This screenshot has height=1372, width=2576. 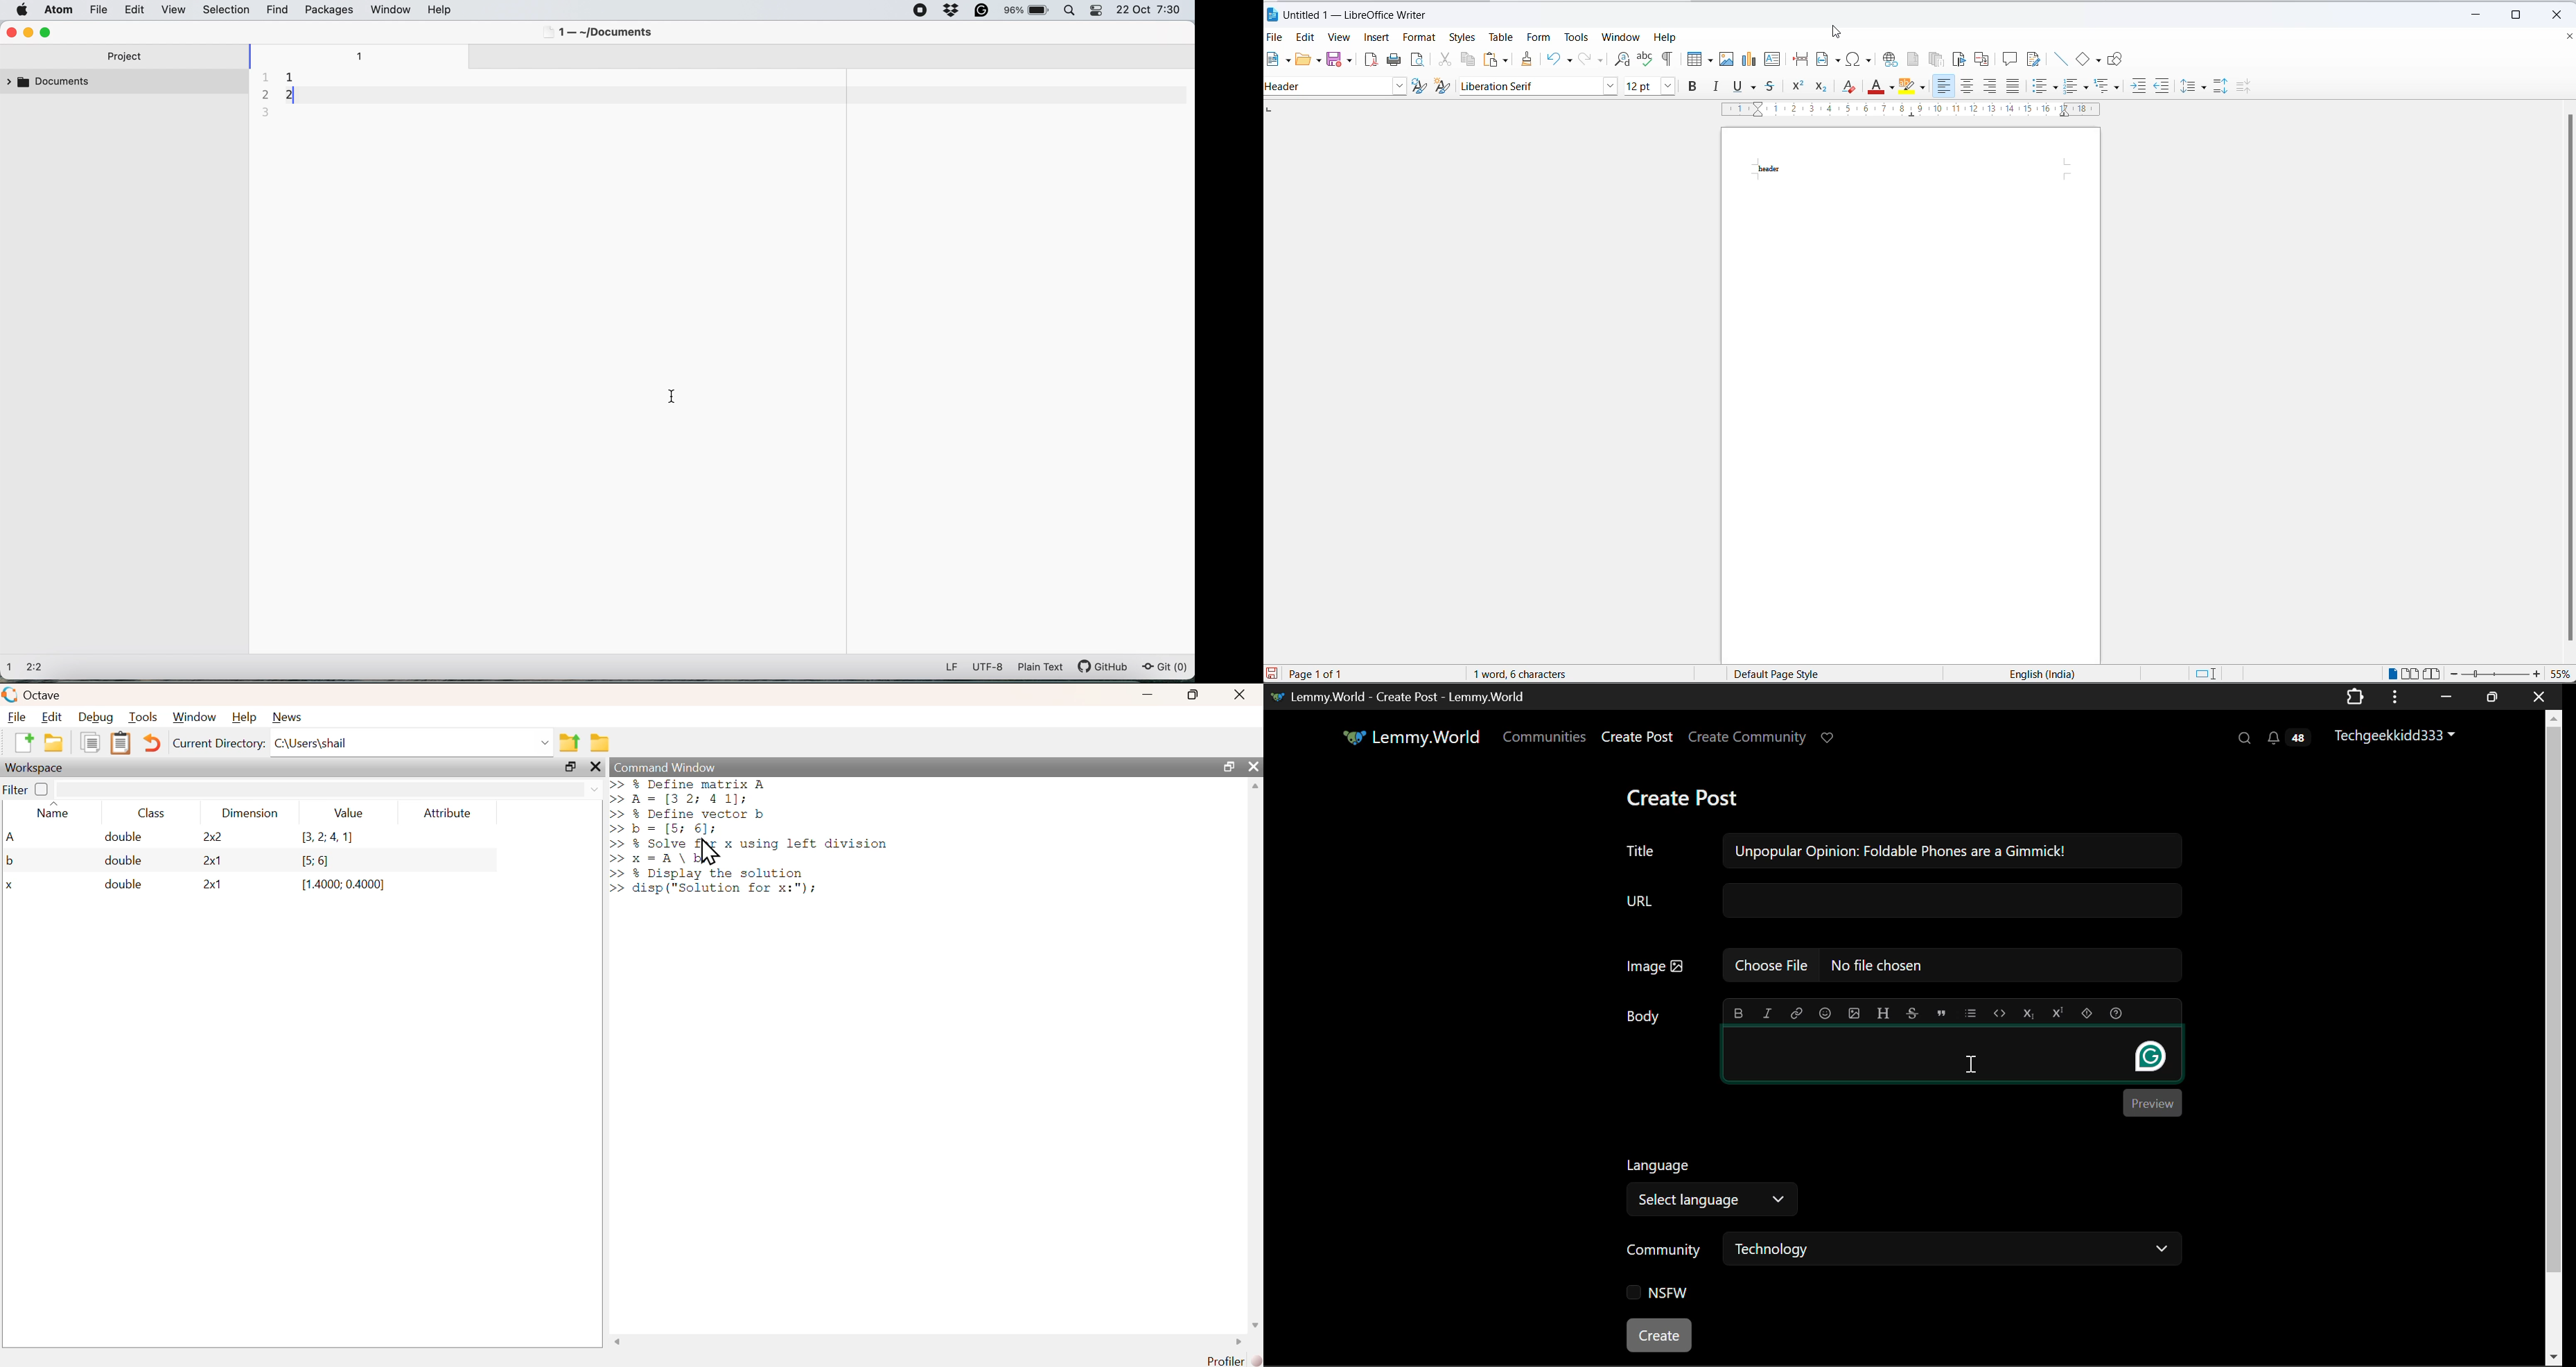 What do you see at coordinates (1527, 87) in the screenshot?
I see `font name` at bounding box center [1527, 87].